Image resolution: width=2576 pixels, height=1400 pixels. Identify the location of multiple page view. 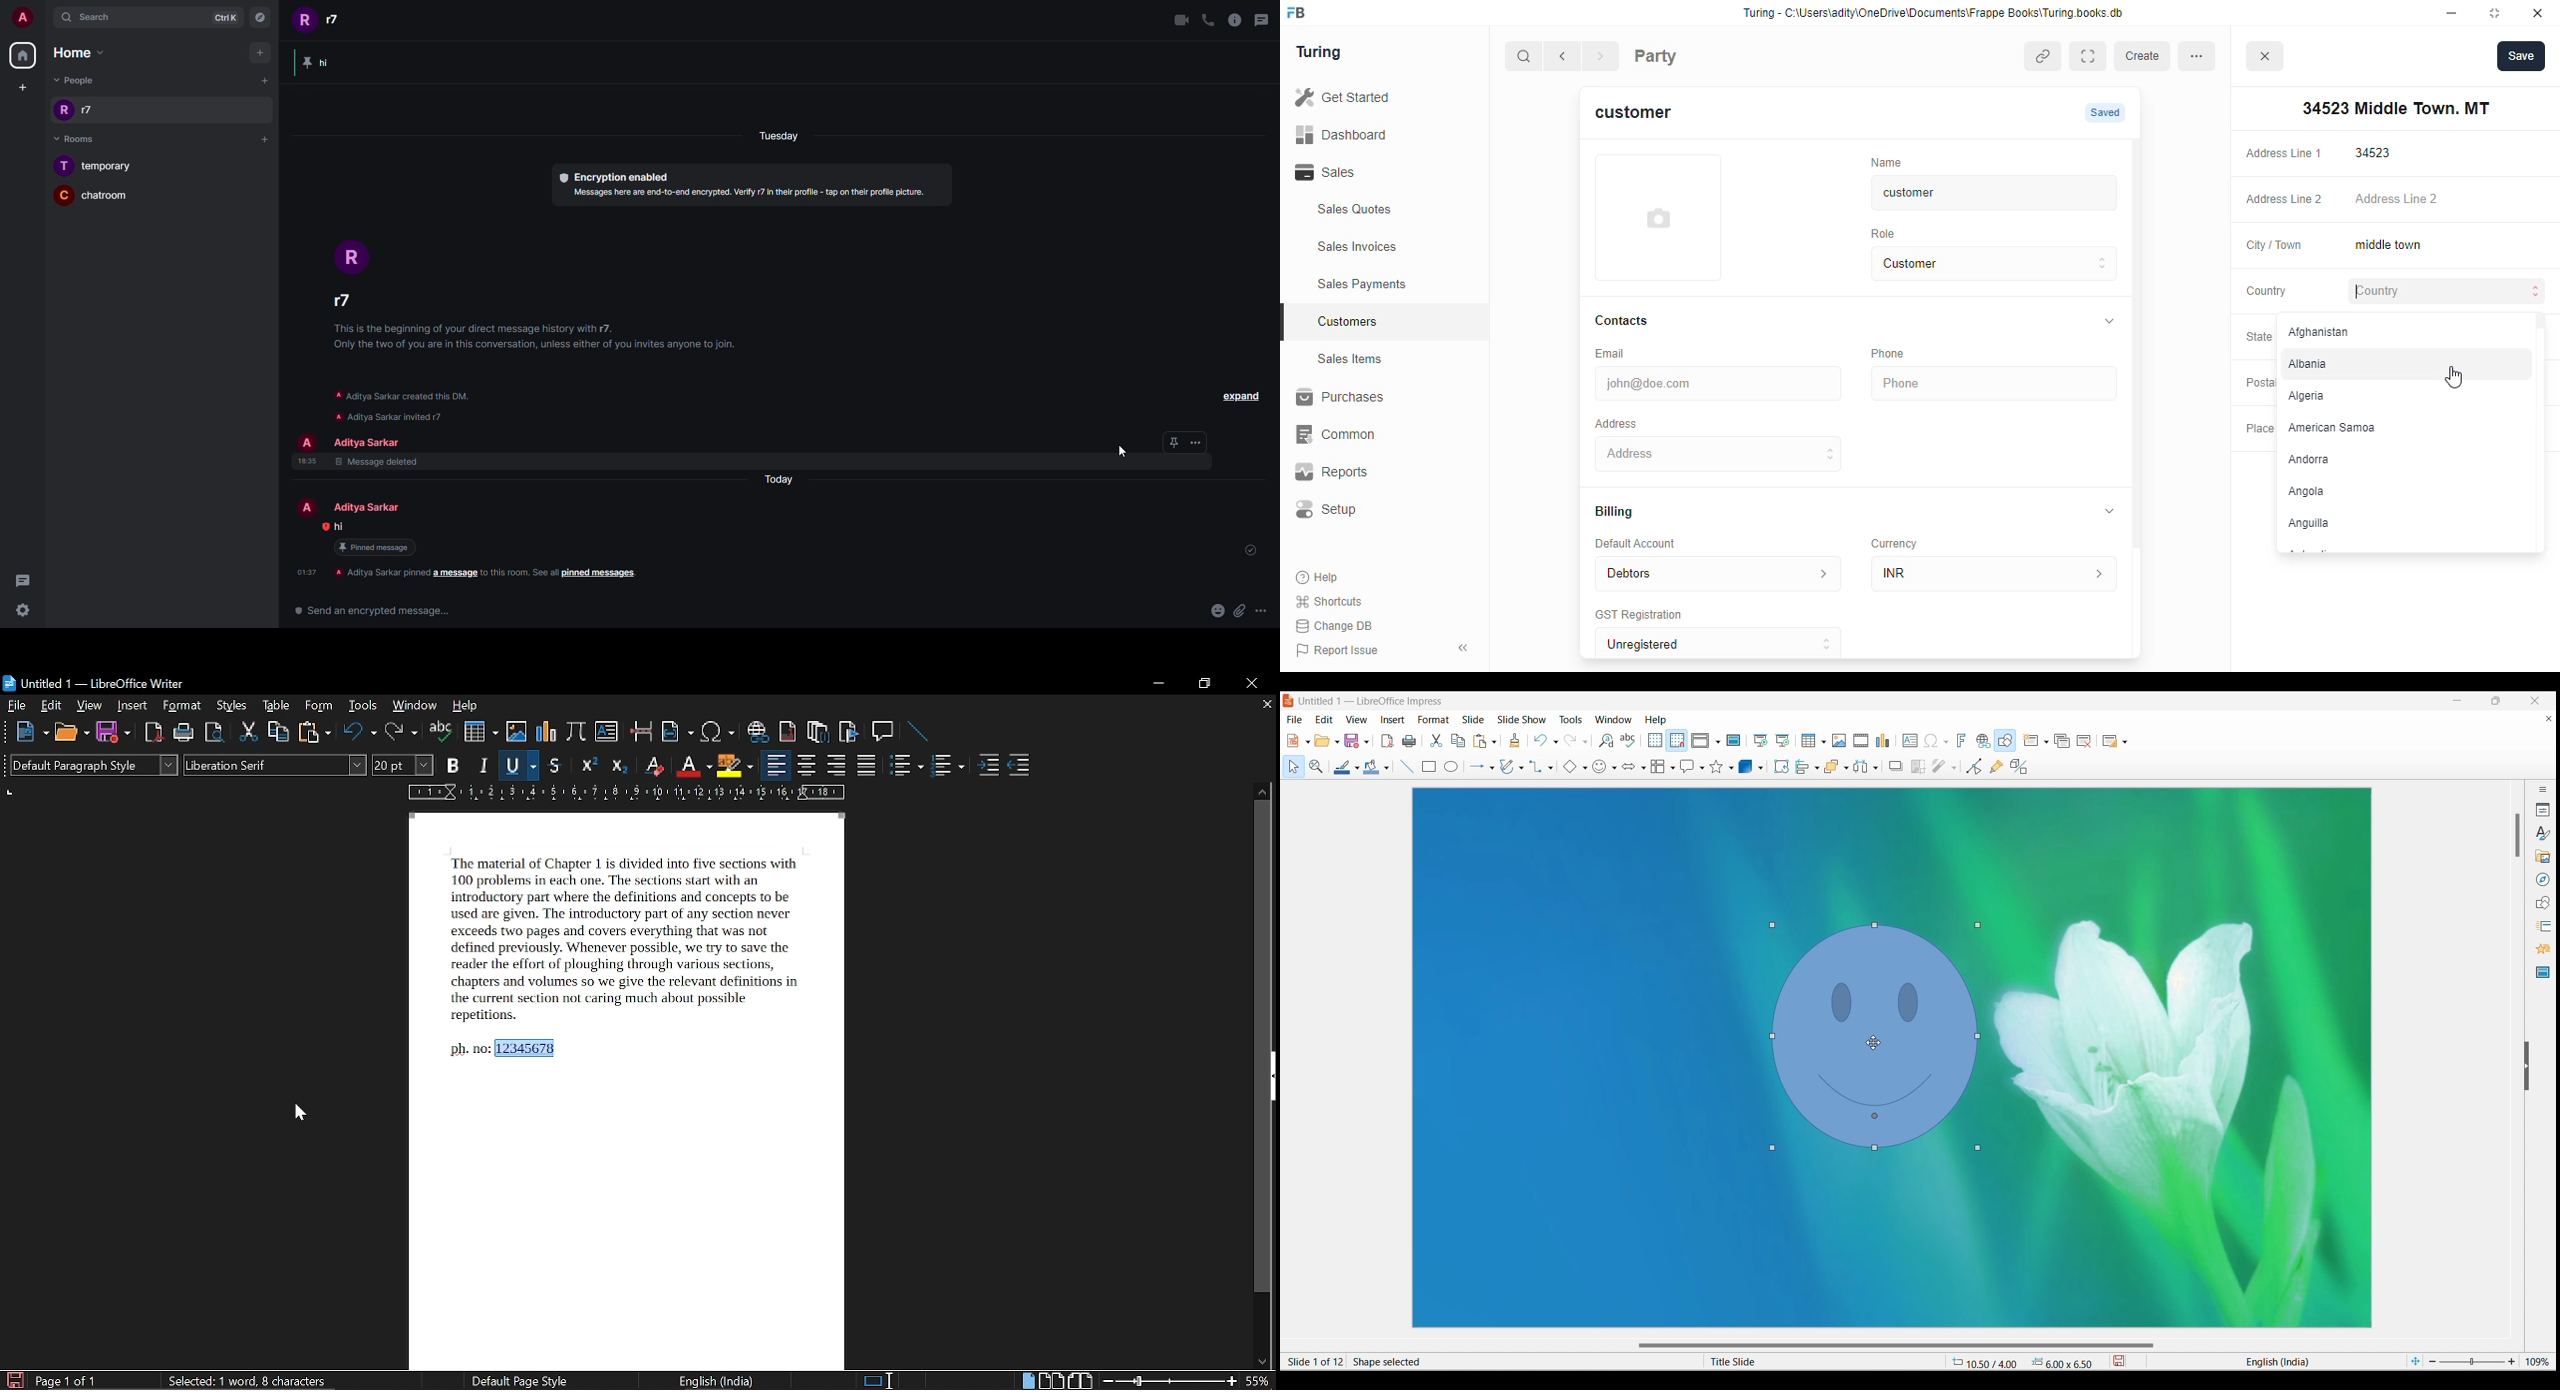
(1052, 1381).